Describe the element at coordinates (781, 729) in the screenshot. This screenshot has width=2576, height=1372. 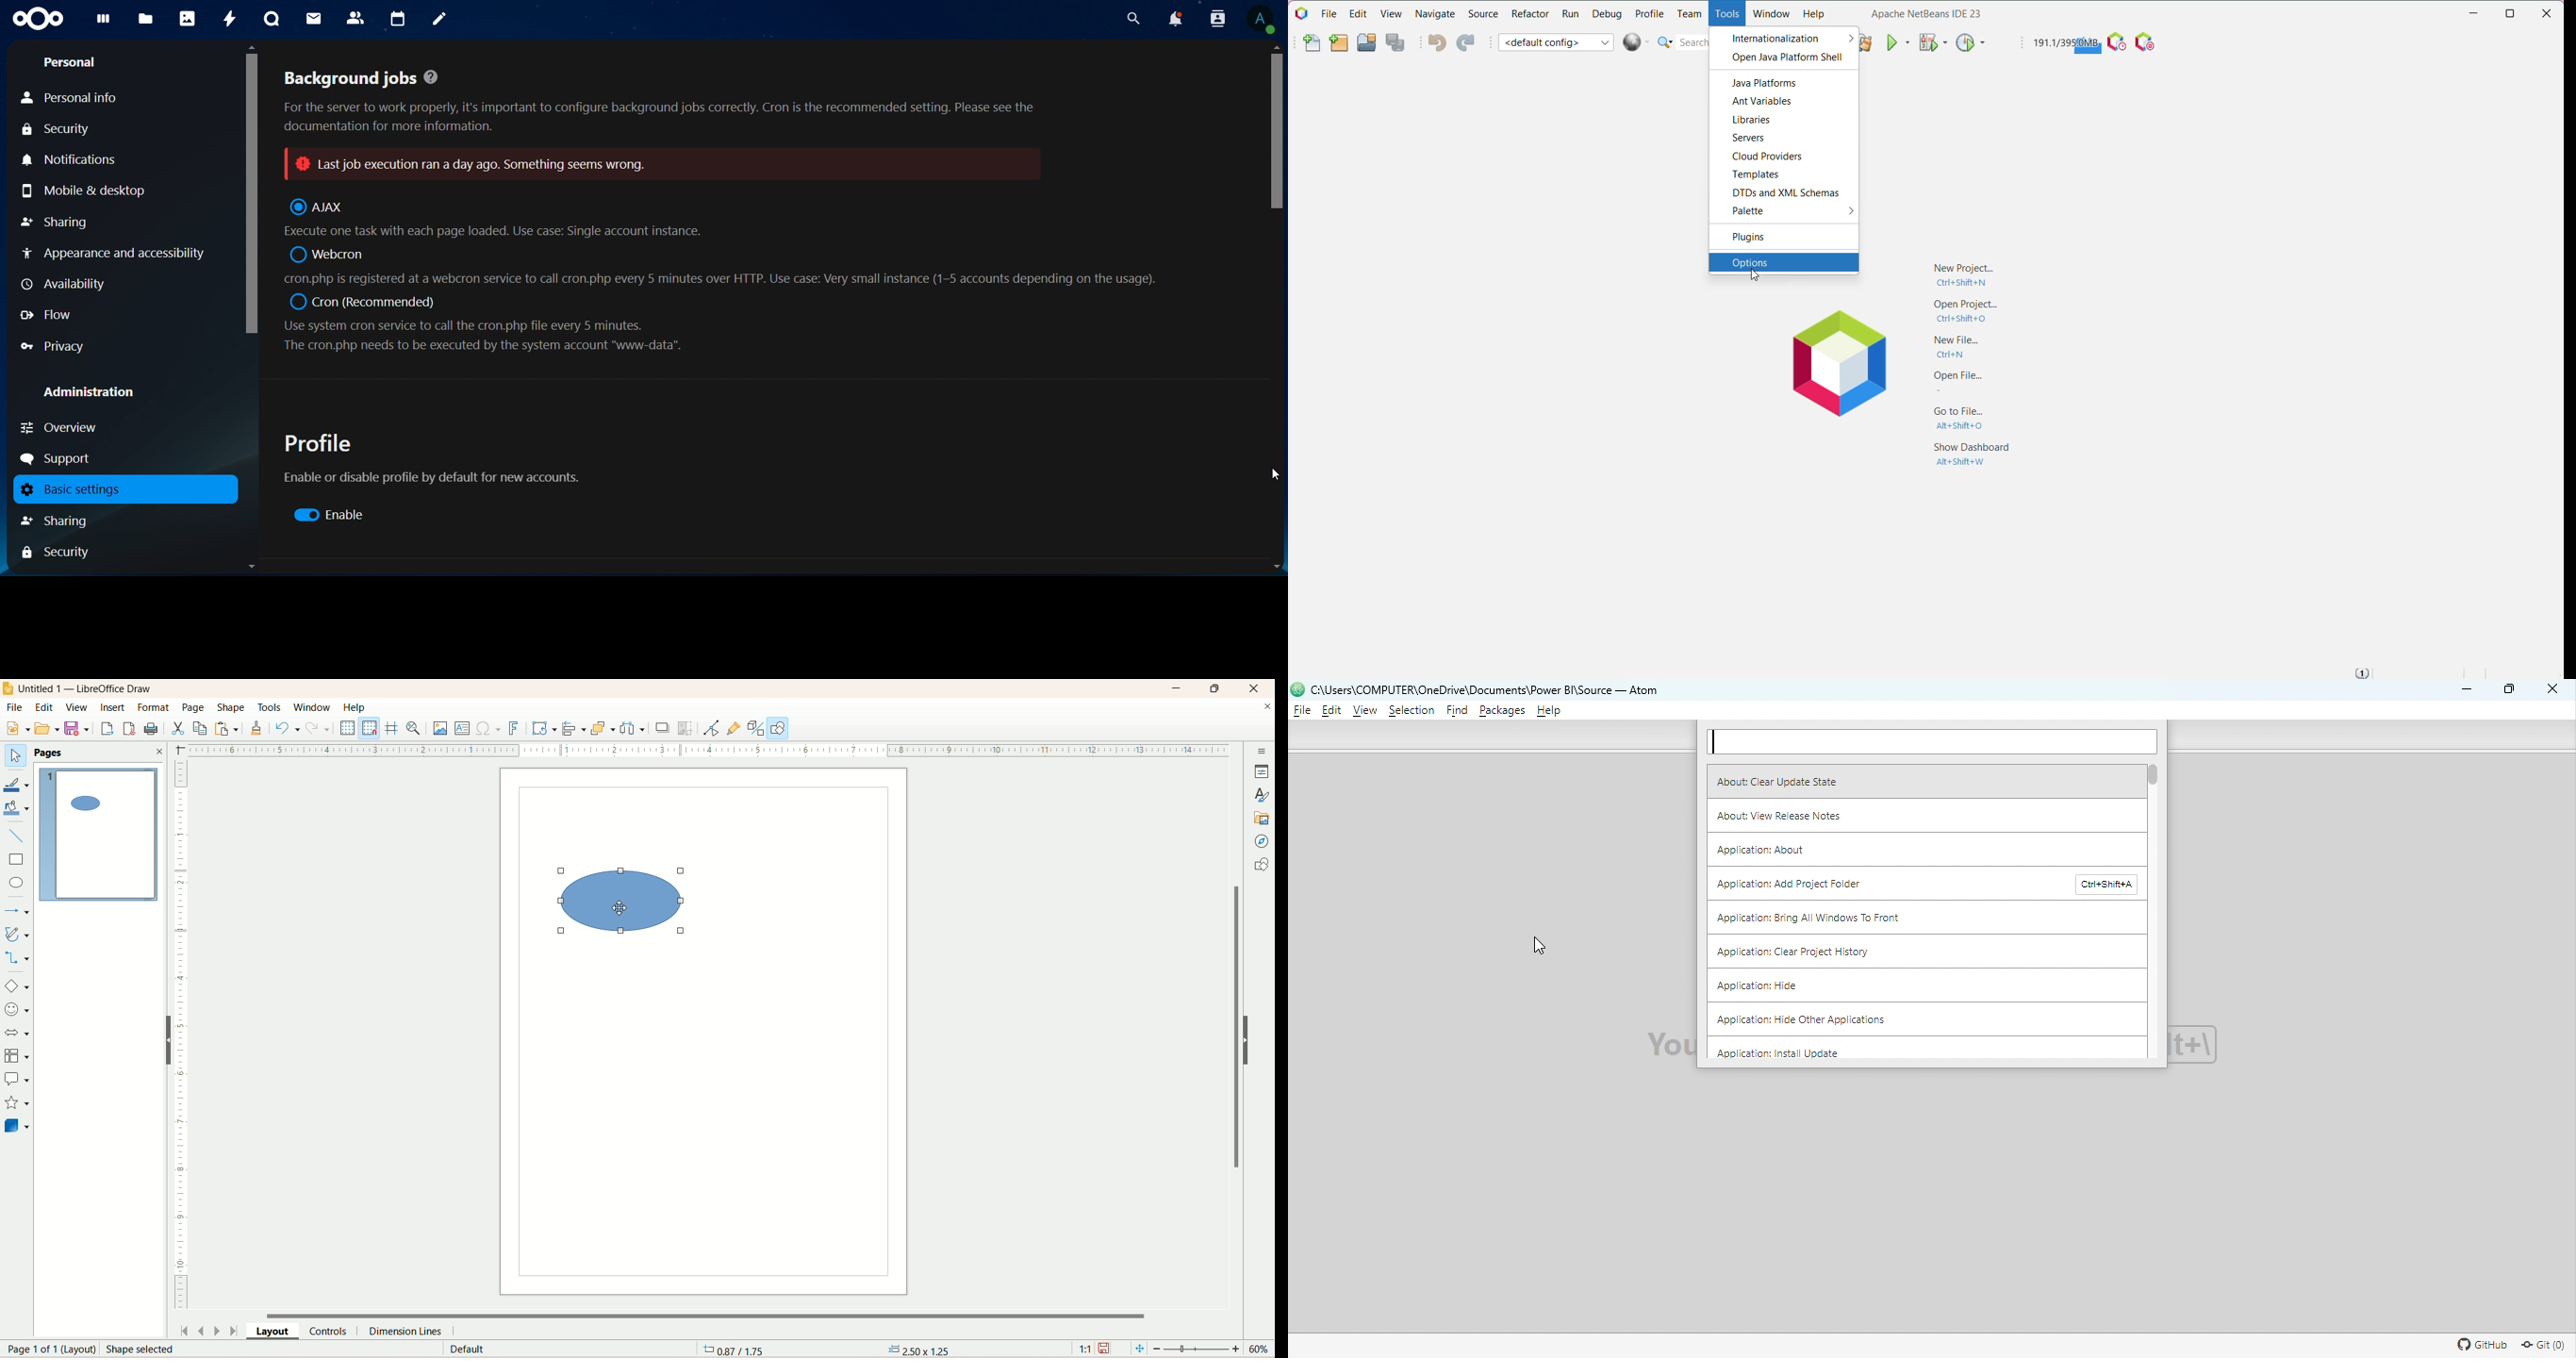
I see `draw function` at that location.